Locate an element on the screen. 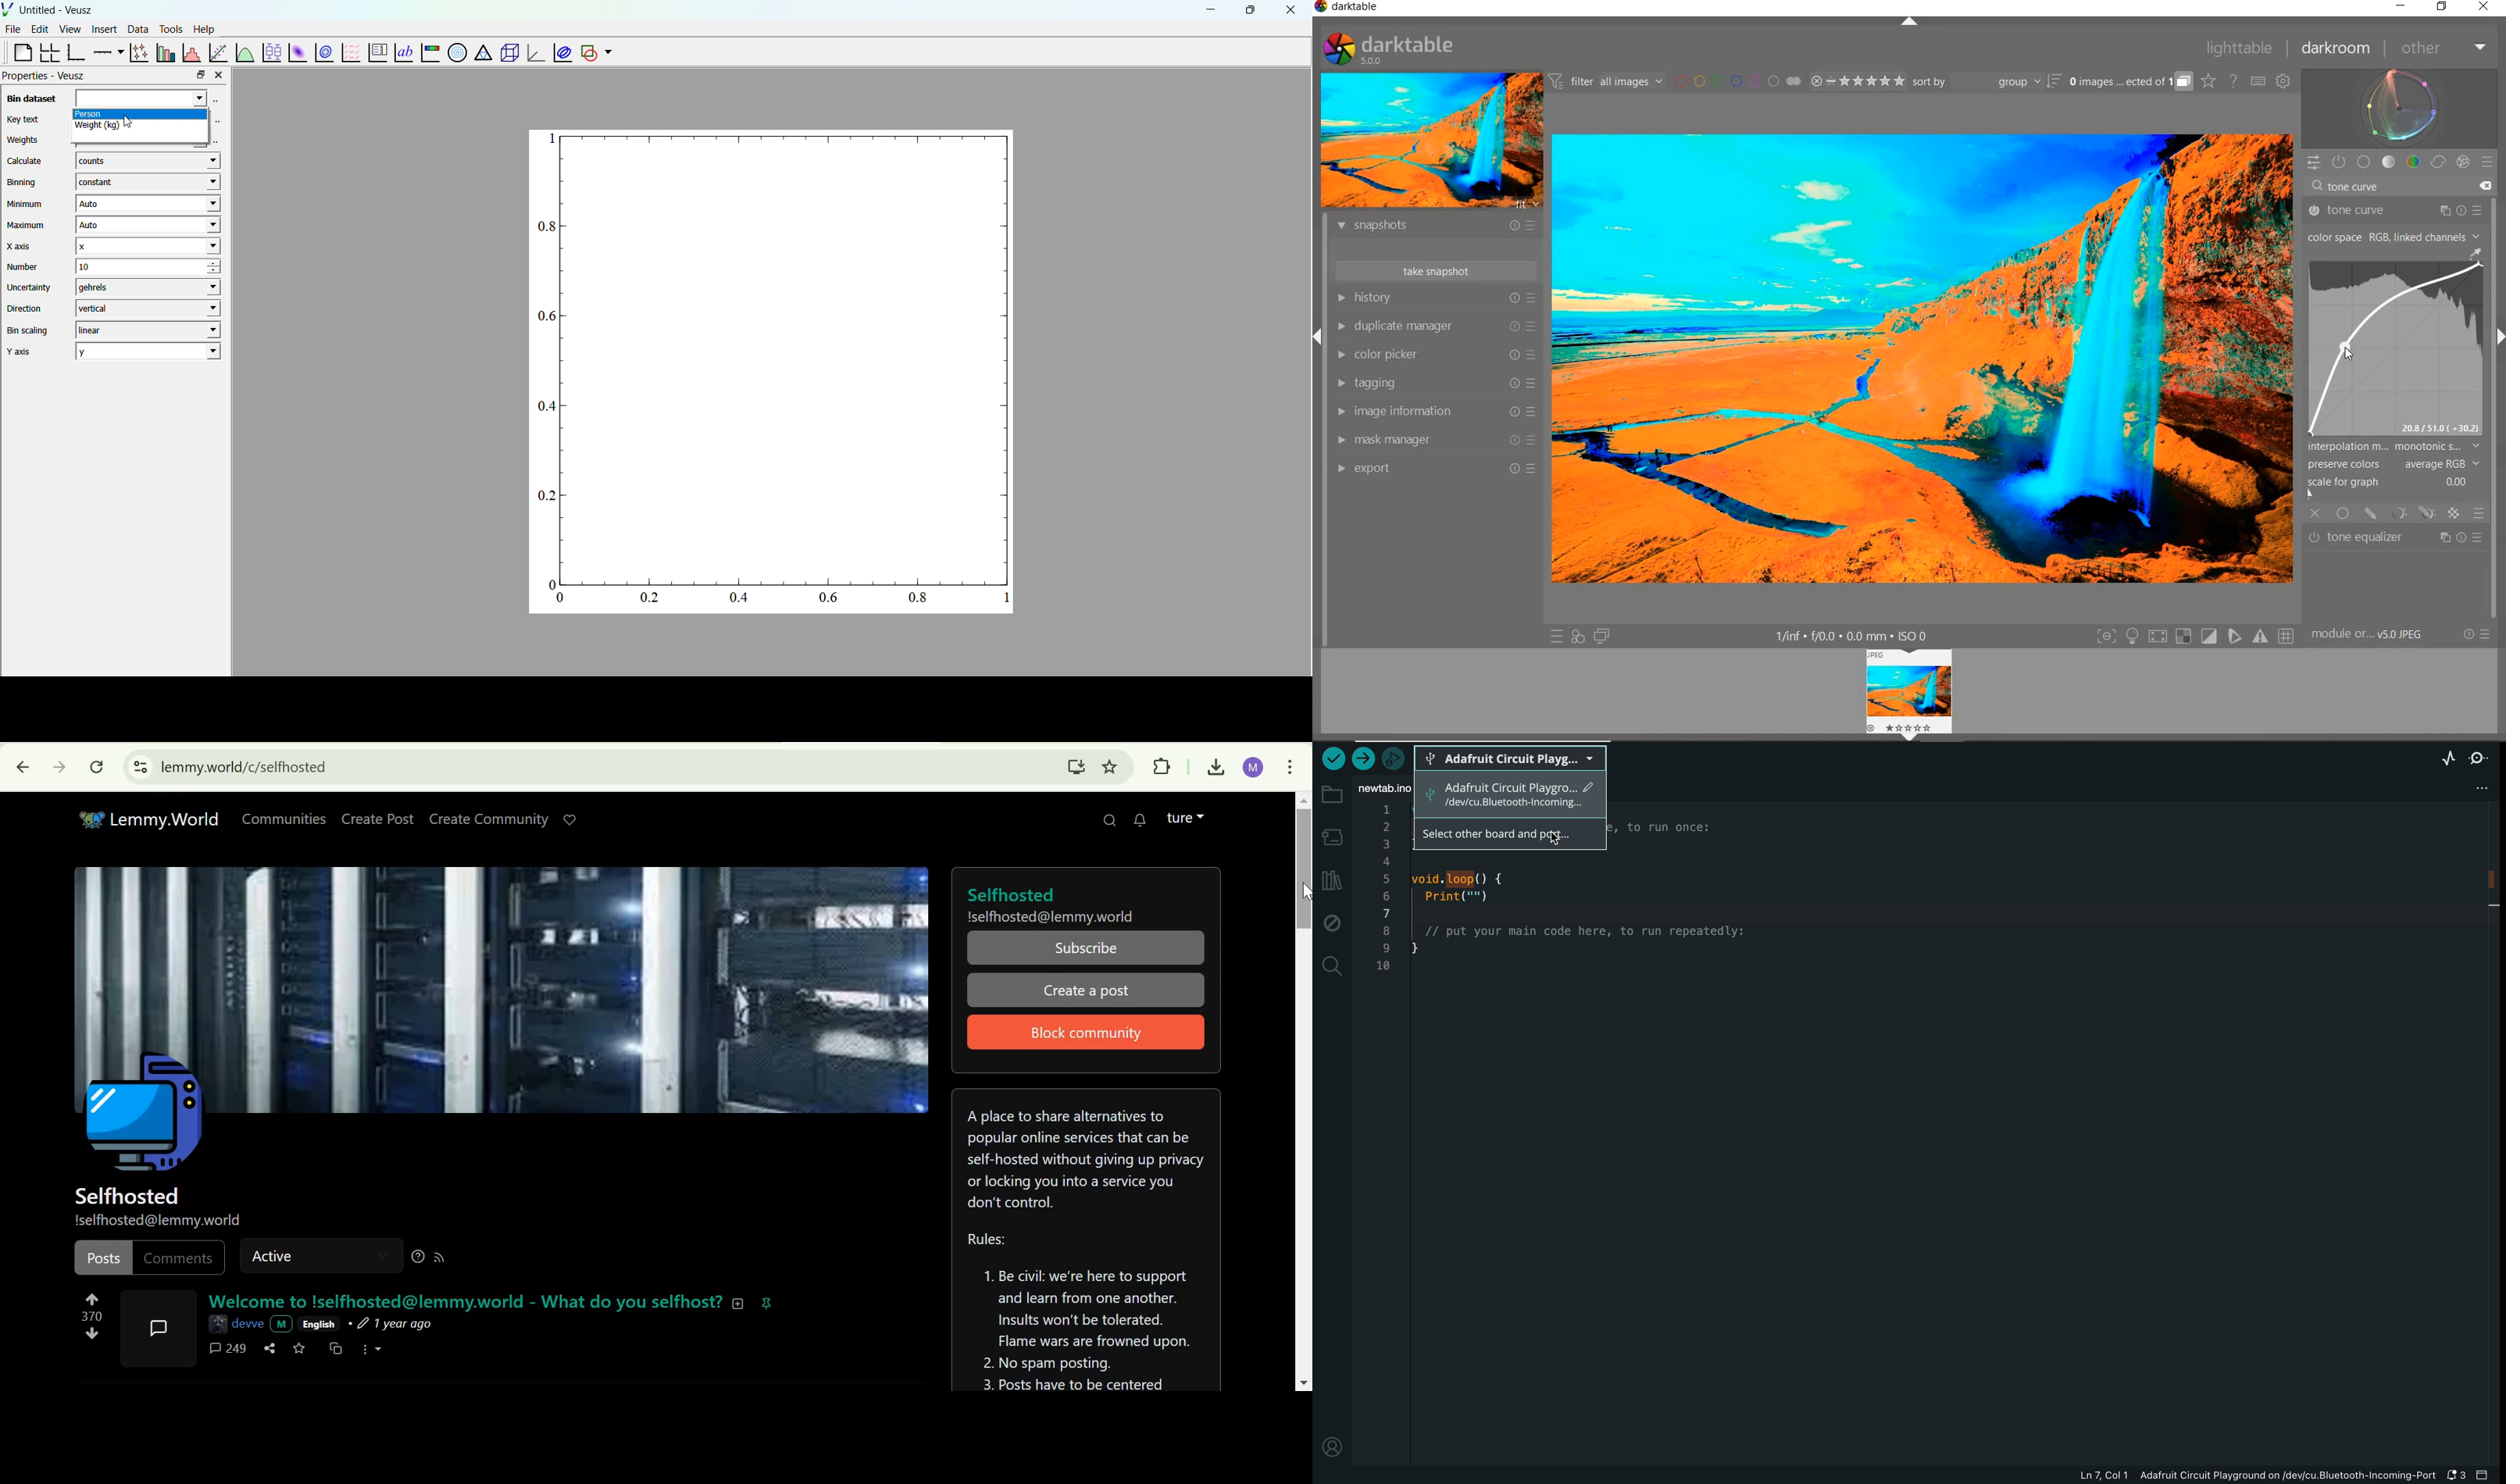  Comments is located at coordinates (178, 1259).